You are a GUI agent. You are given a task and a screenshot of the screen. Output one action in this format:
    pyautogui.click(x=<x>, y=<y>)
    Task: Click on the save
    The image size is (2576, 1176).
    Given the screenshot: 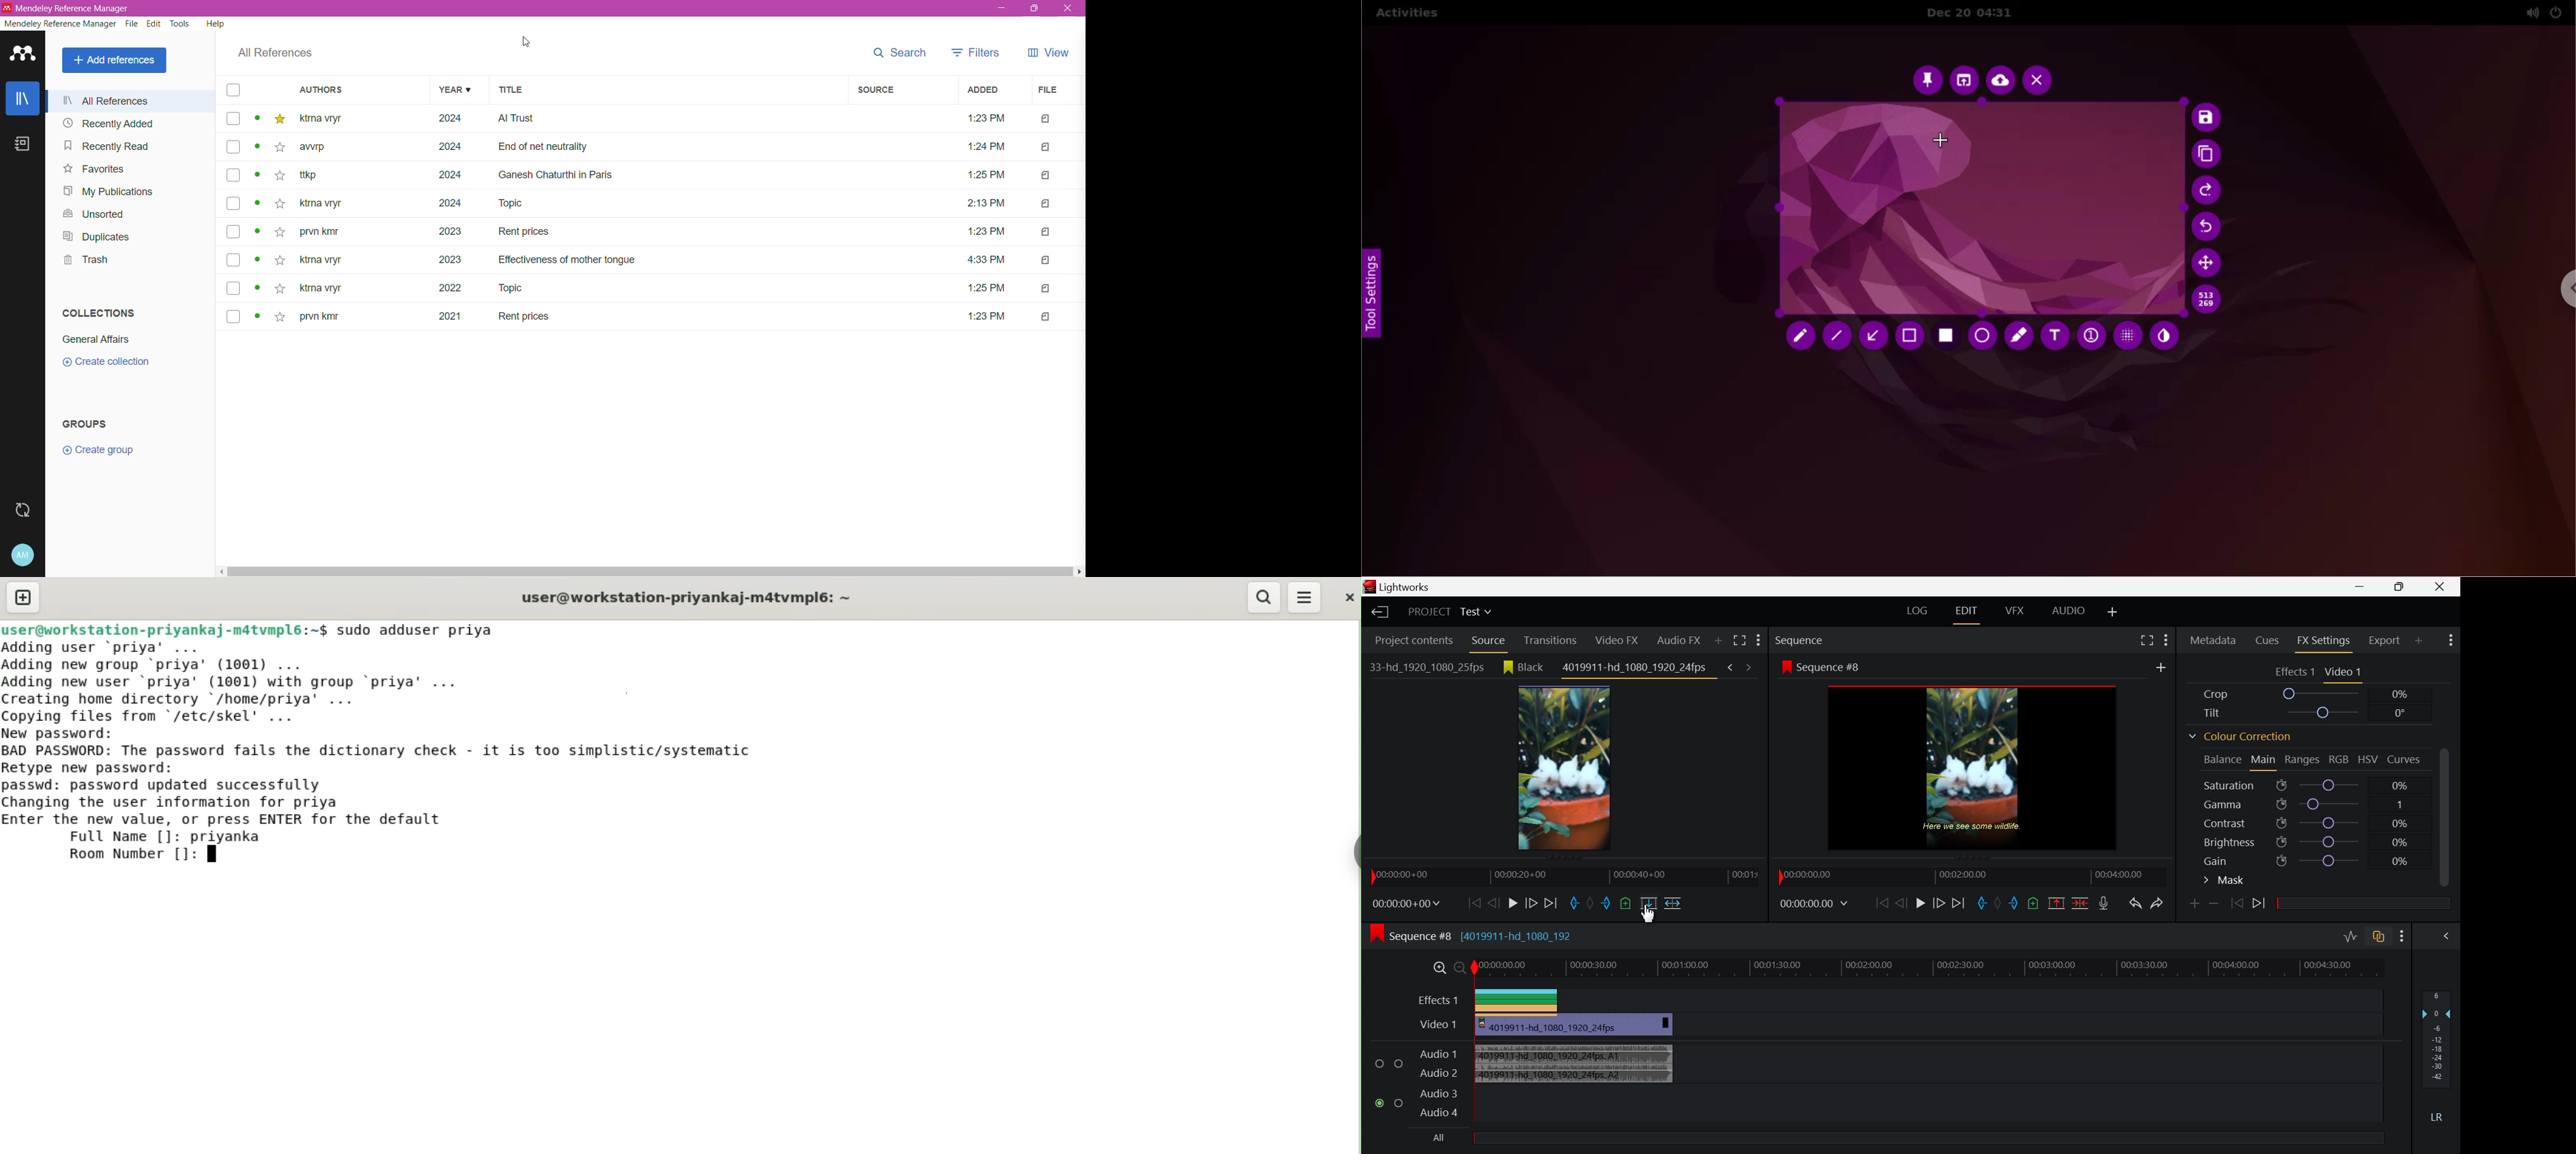 What is the action you would take?
    pyautogui.click(x=2207, y=118)
    